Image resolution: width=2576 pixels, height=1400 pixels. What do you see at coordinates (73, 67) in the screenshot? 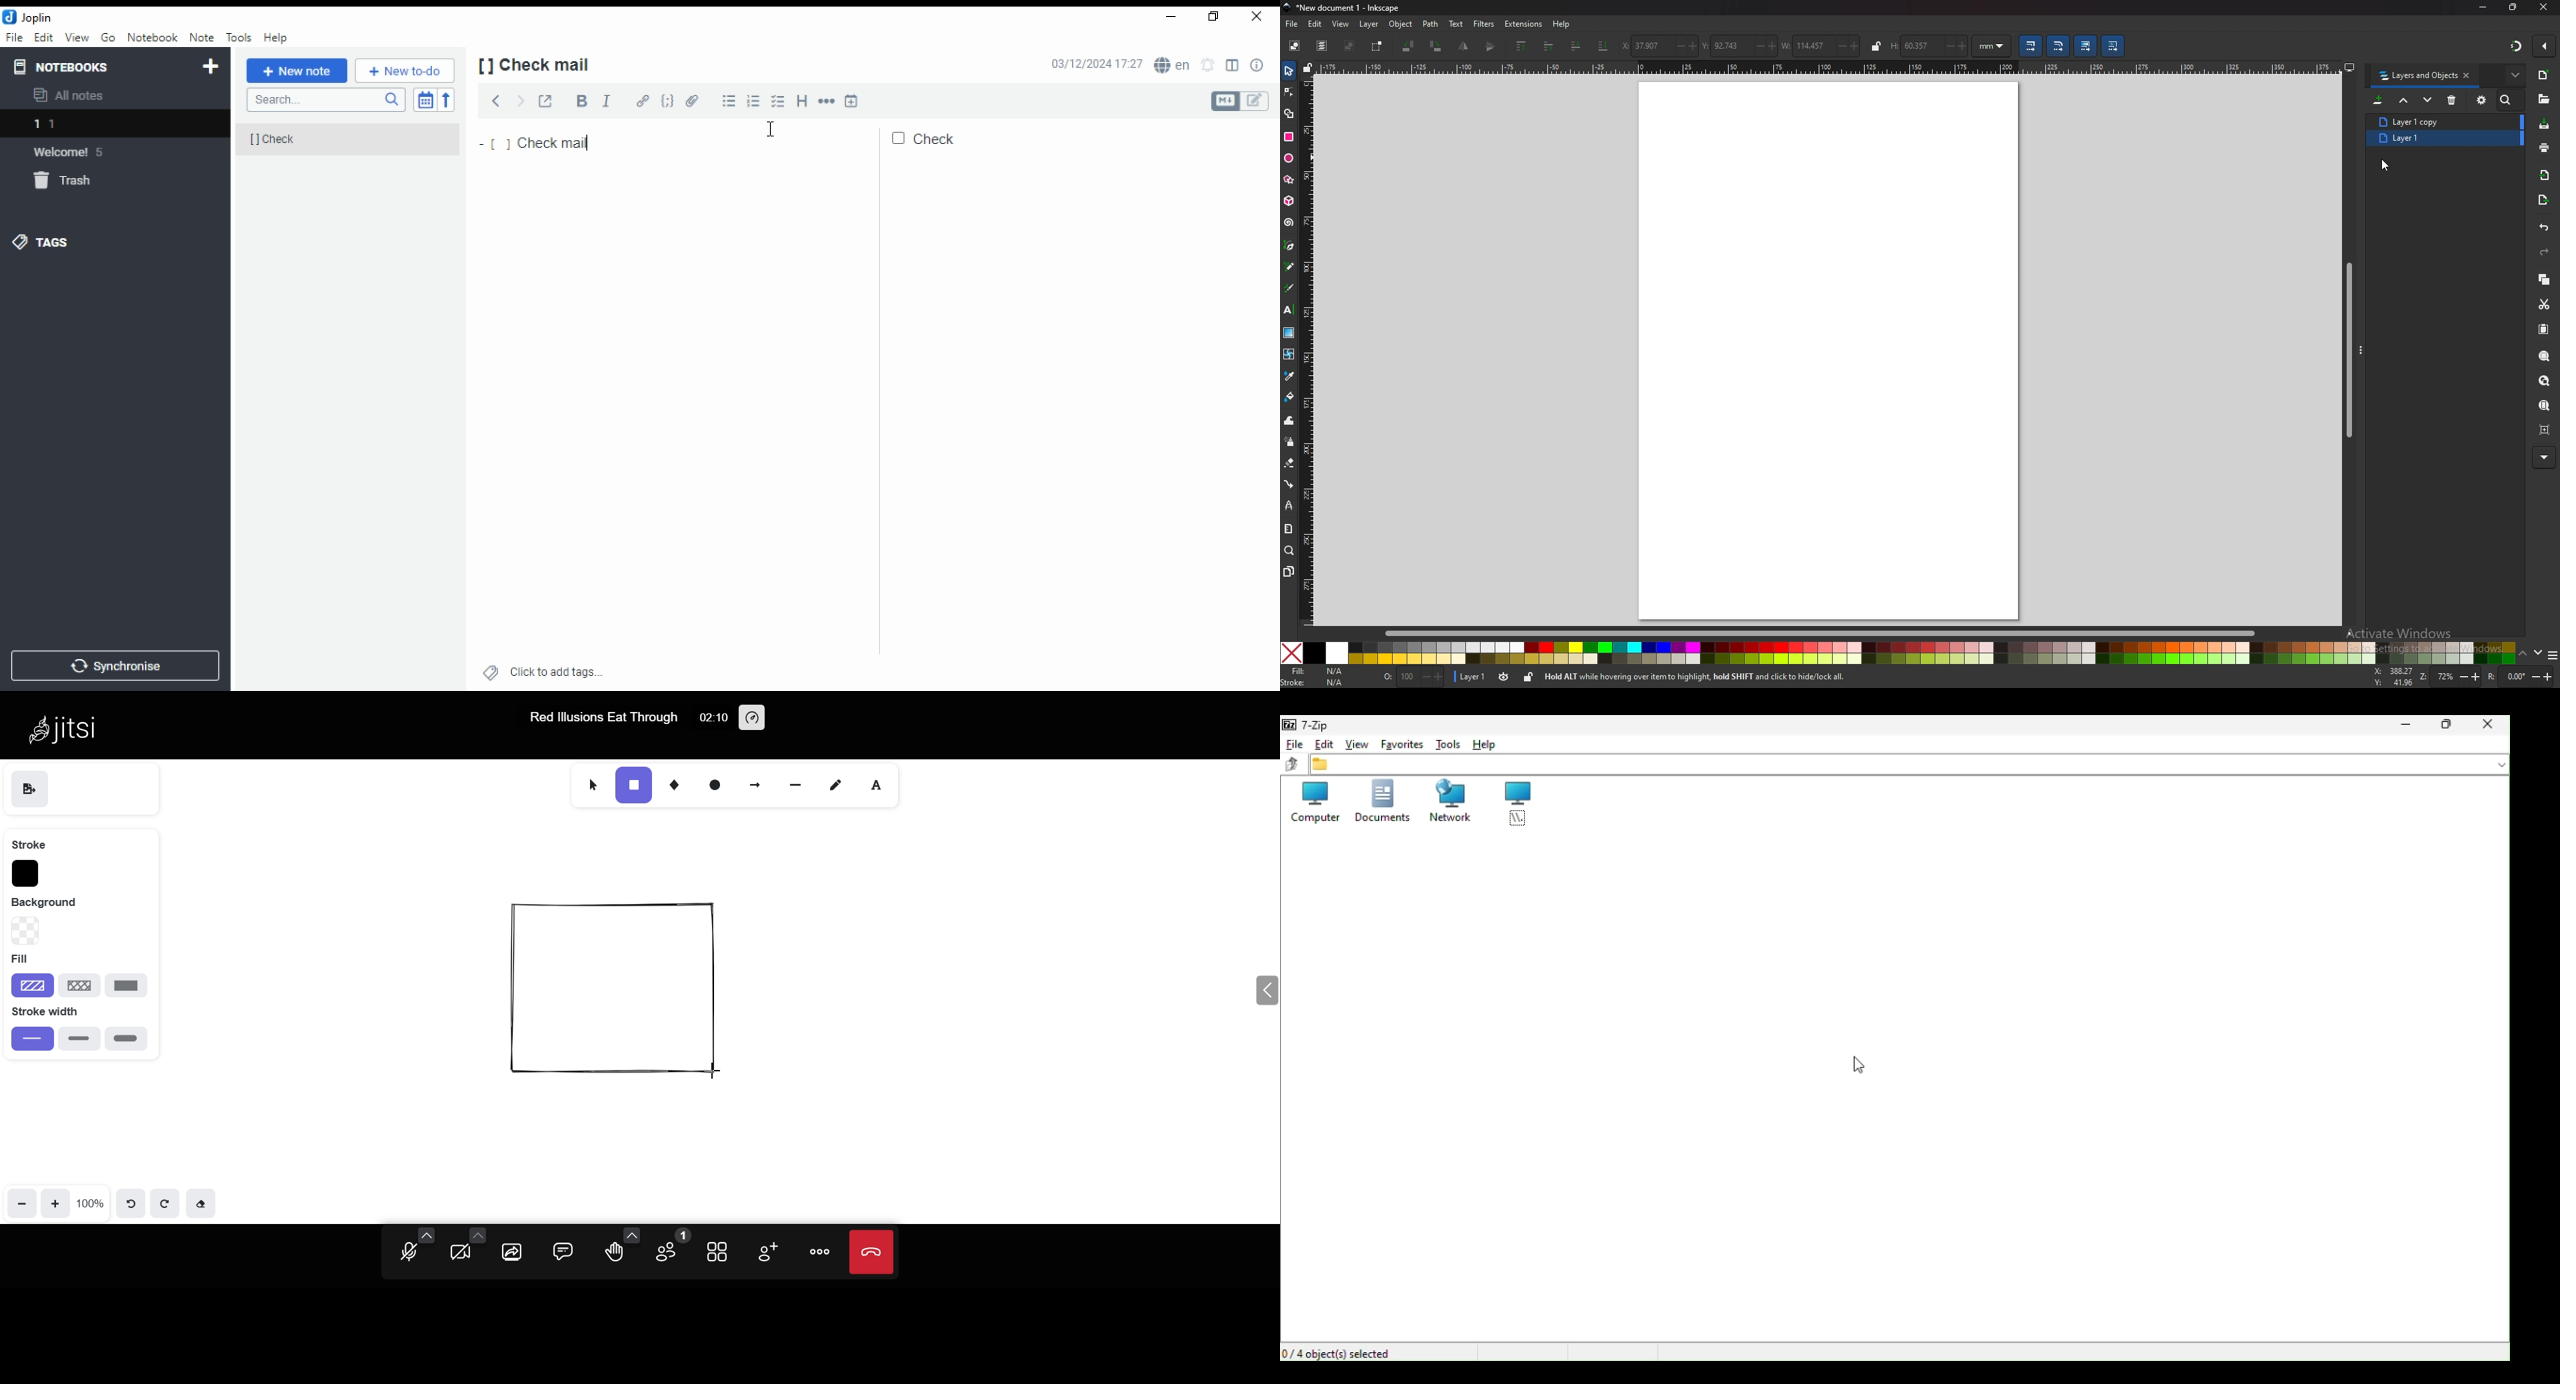
I see `notebooks` at bounding box center [73, 67].